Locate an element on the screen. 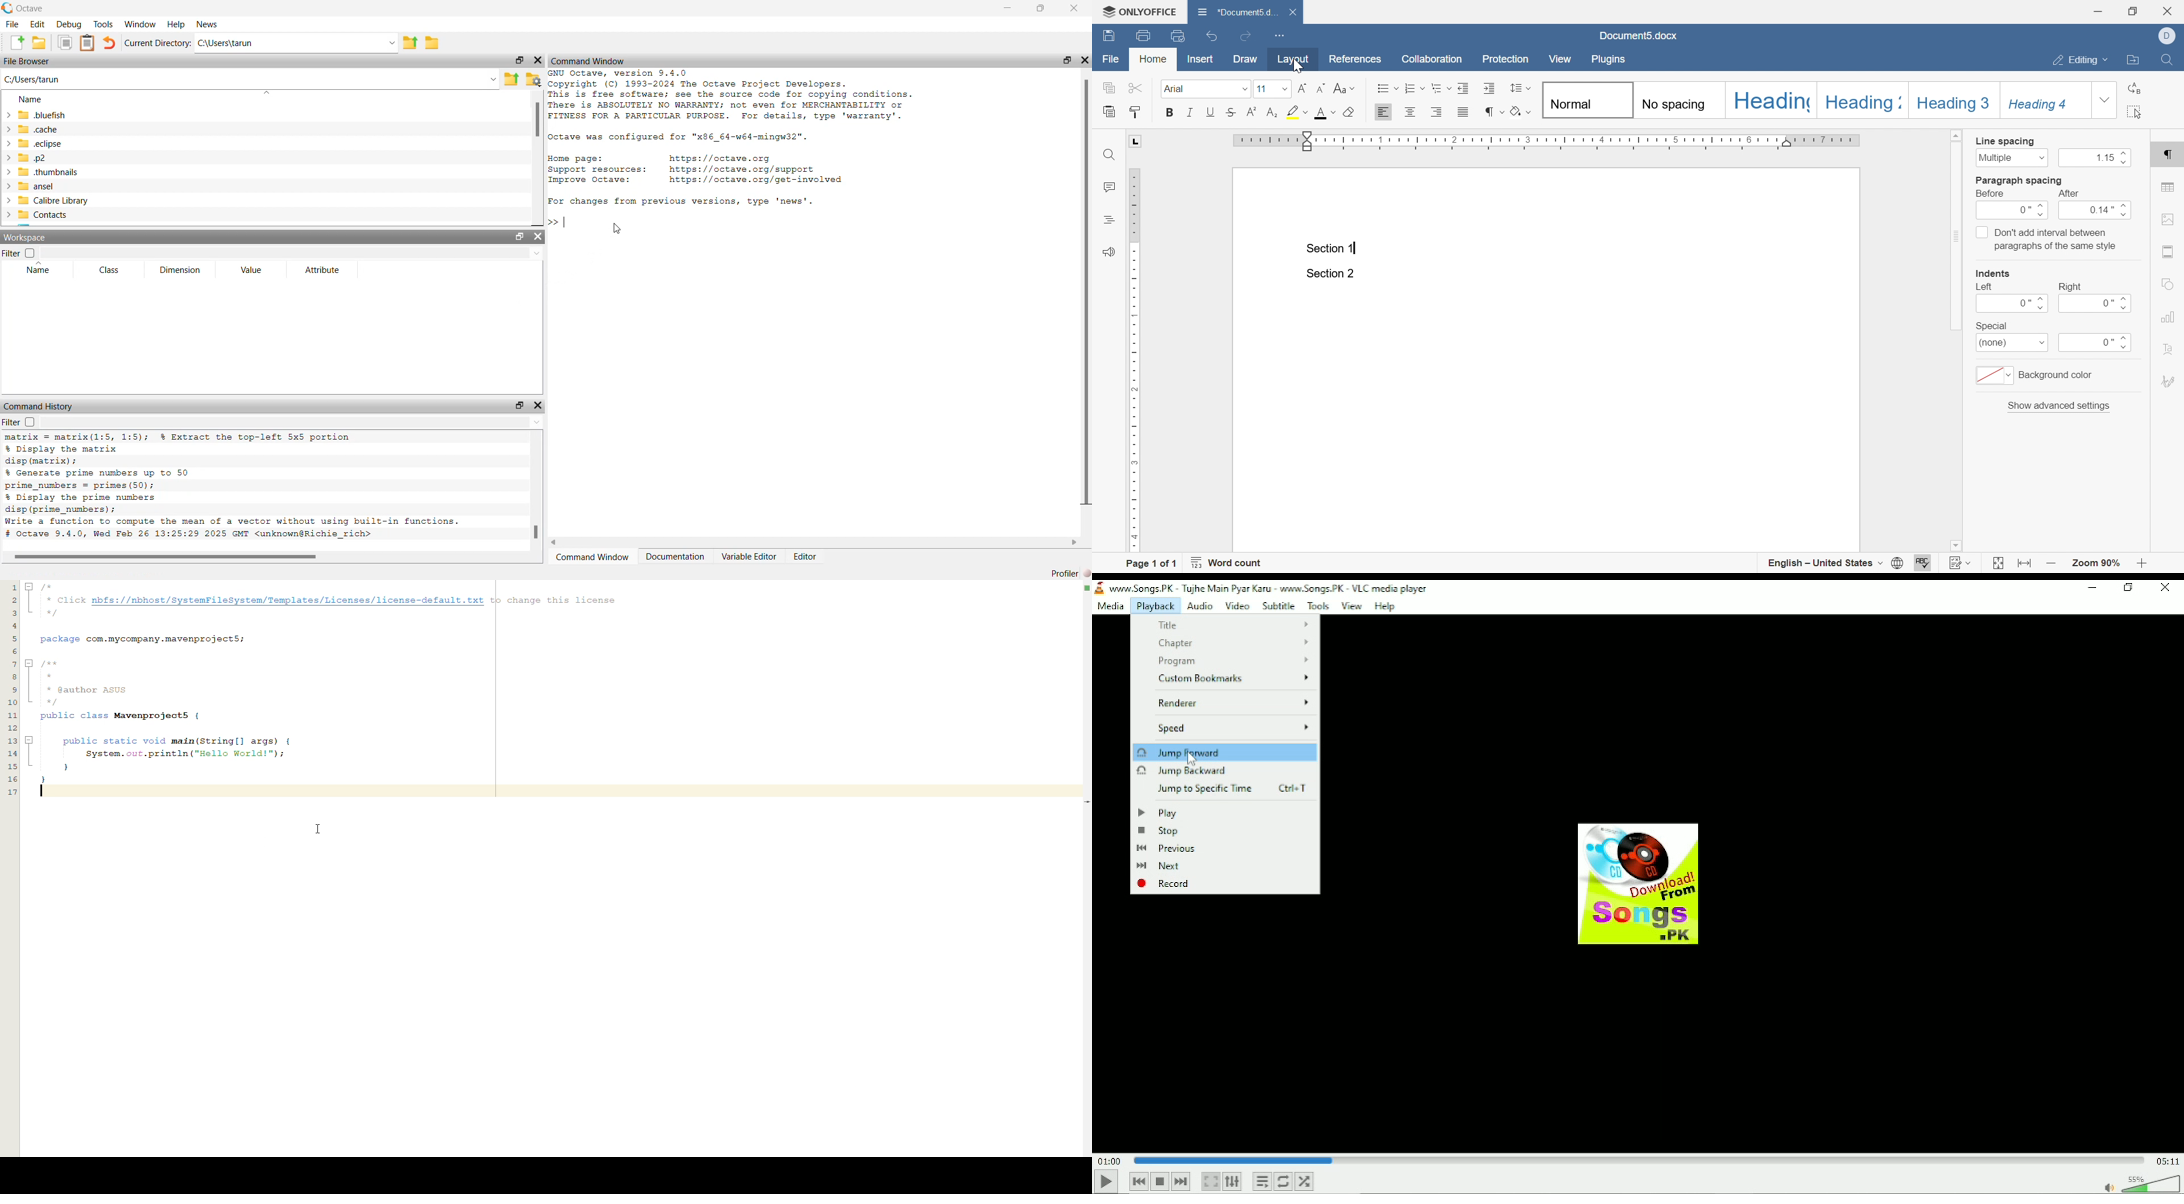 The height and width of the screenshot is (1204, 2184). change case is located at coordinates (1344, 88).